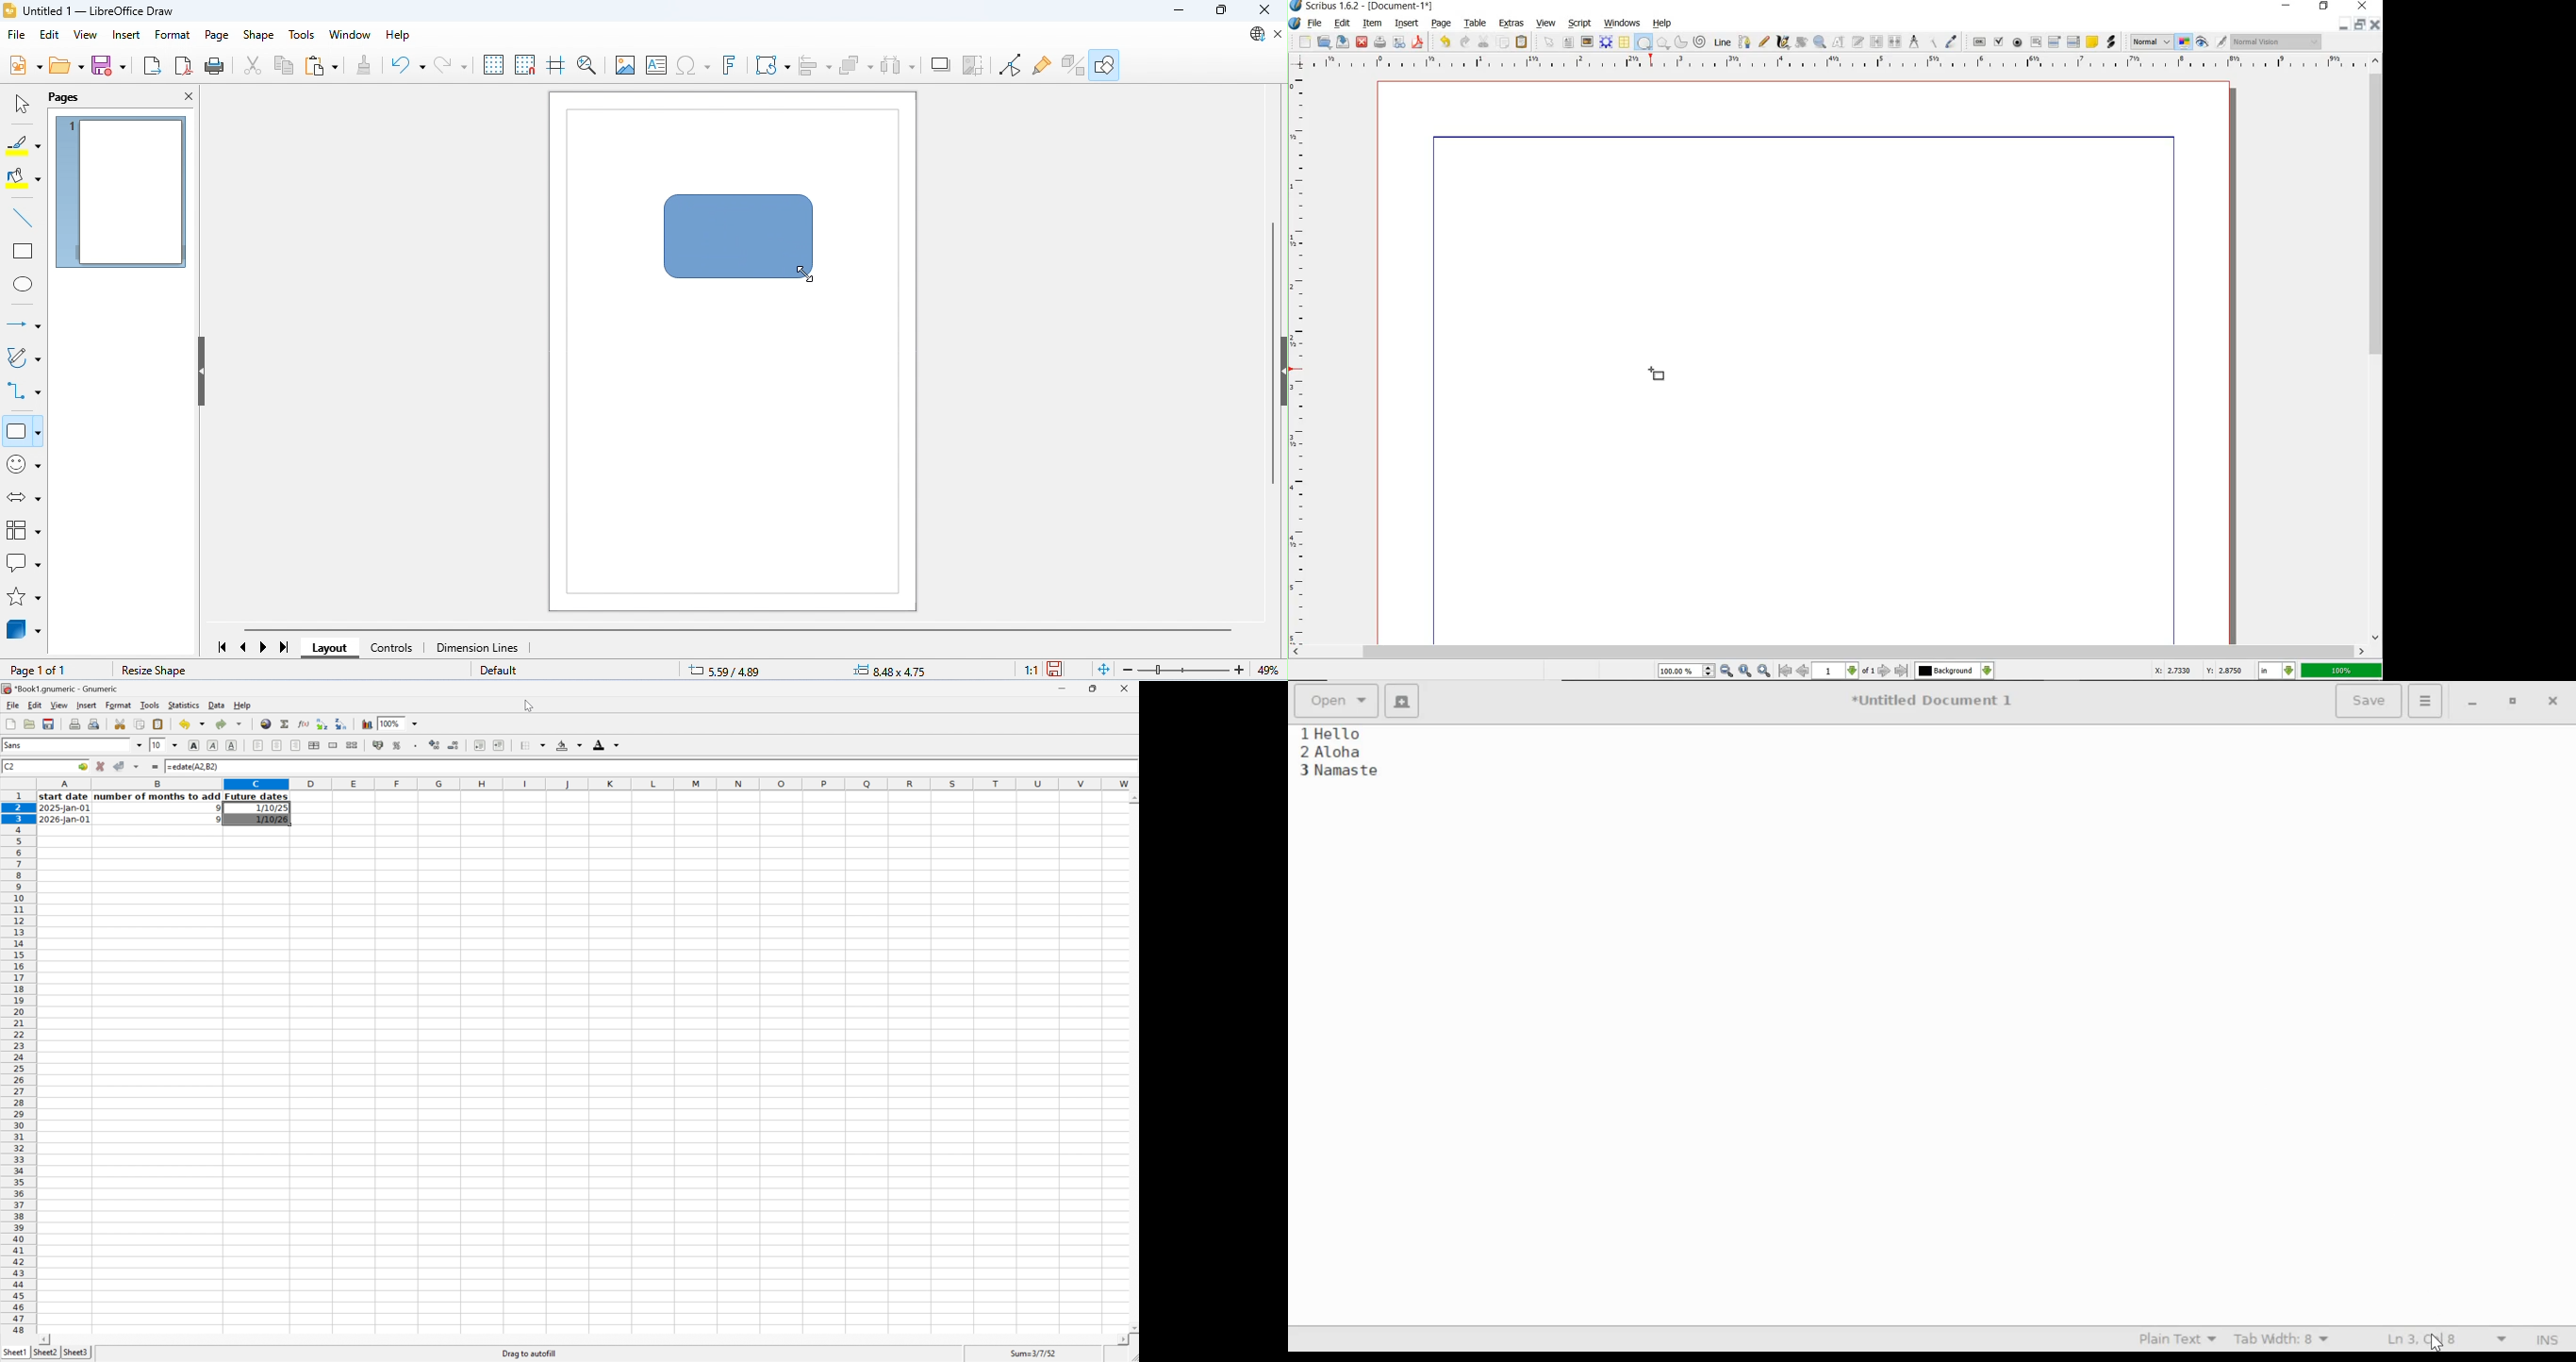 The height and width of the screenshot is (1372, 2576). What do you see at coordinates (1362, 42) in the screenshot?
I see `CLOSE` at bounding box center [1362, 42].